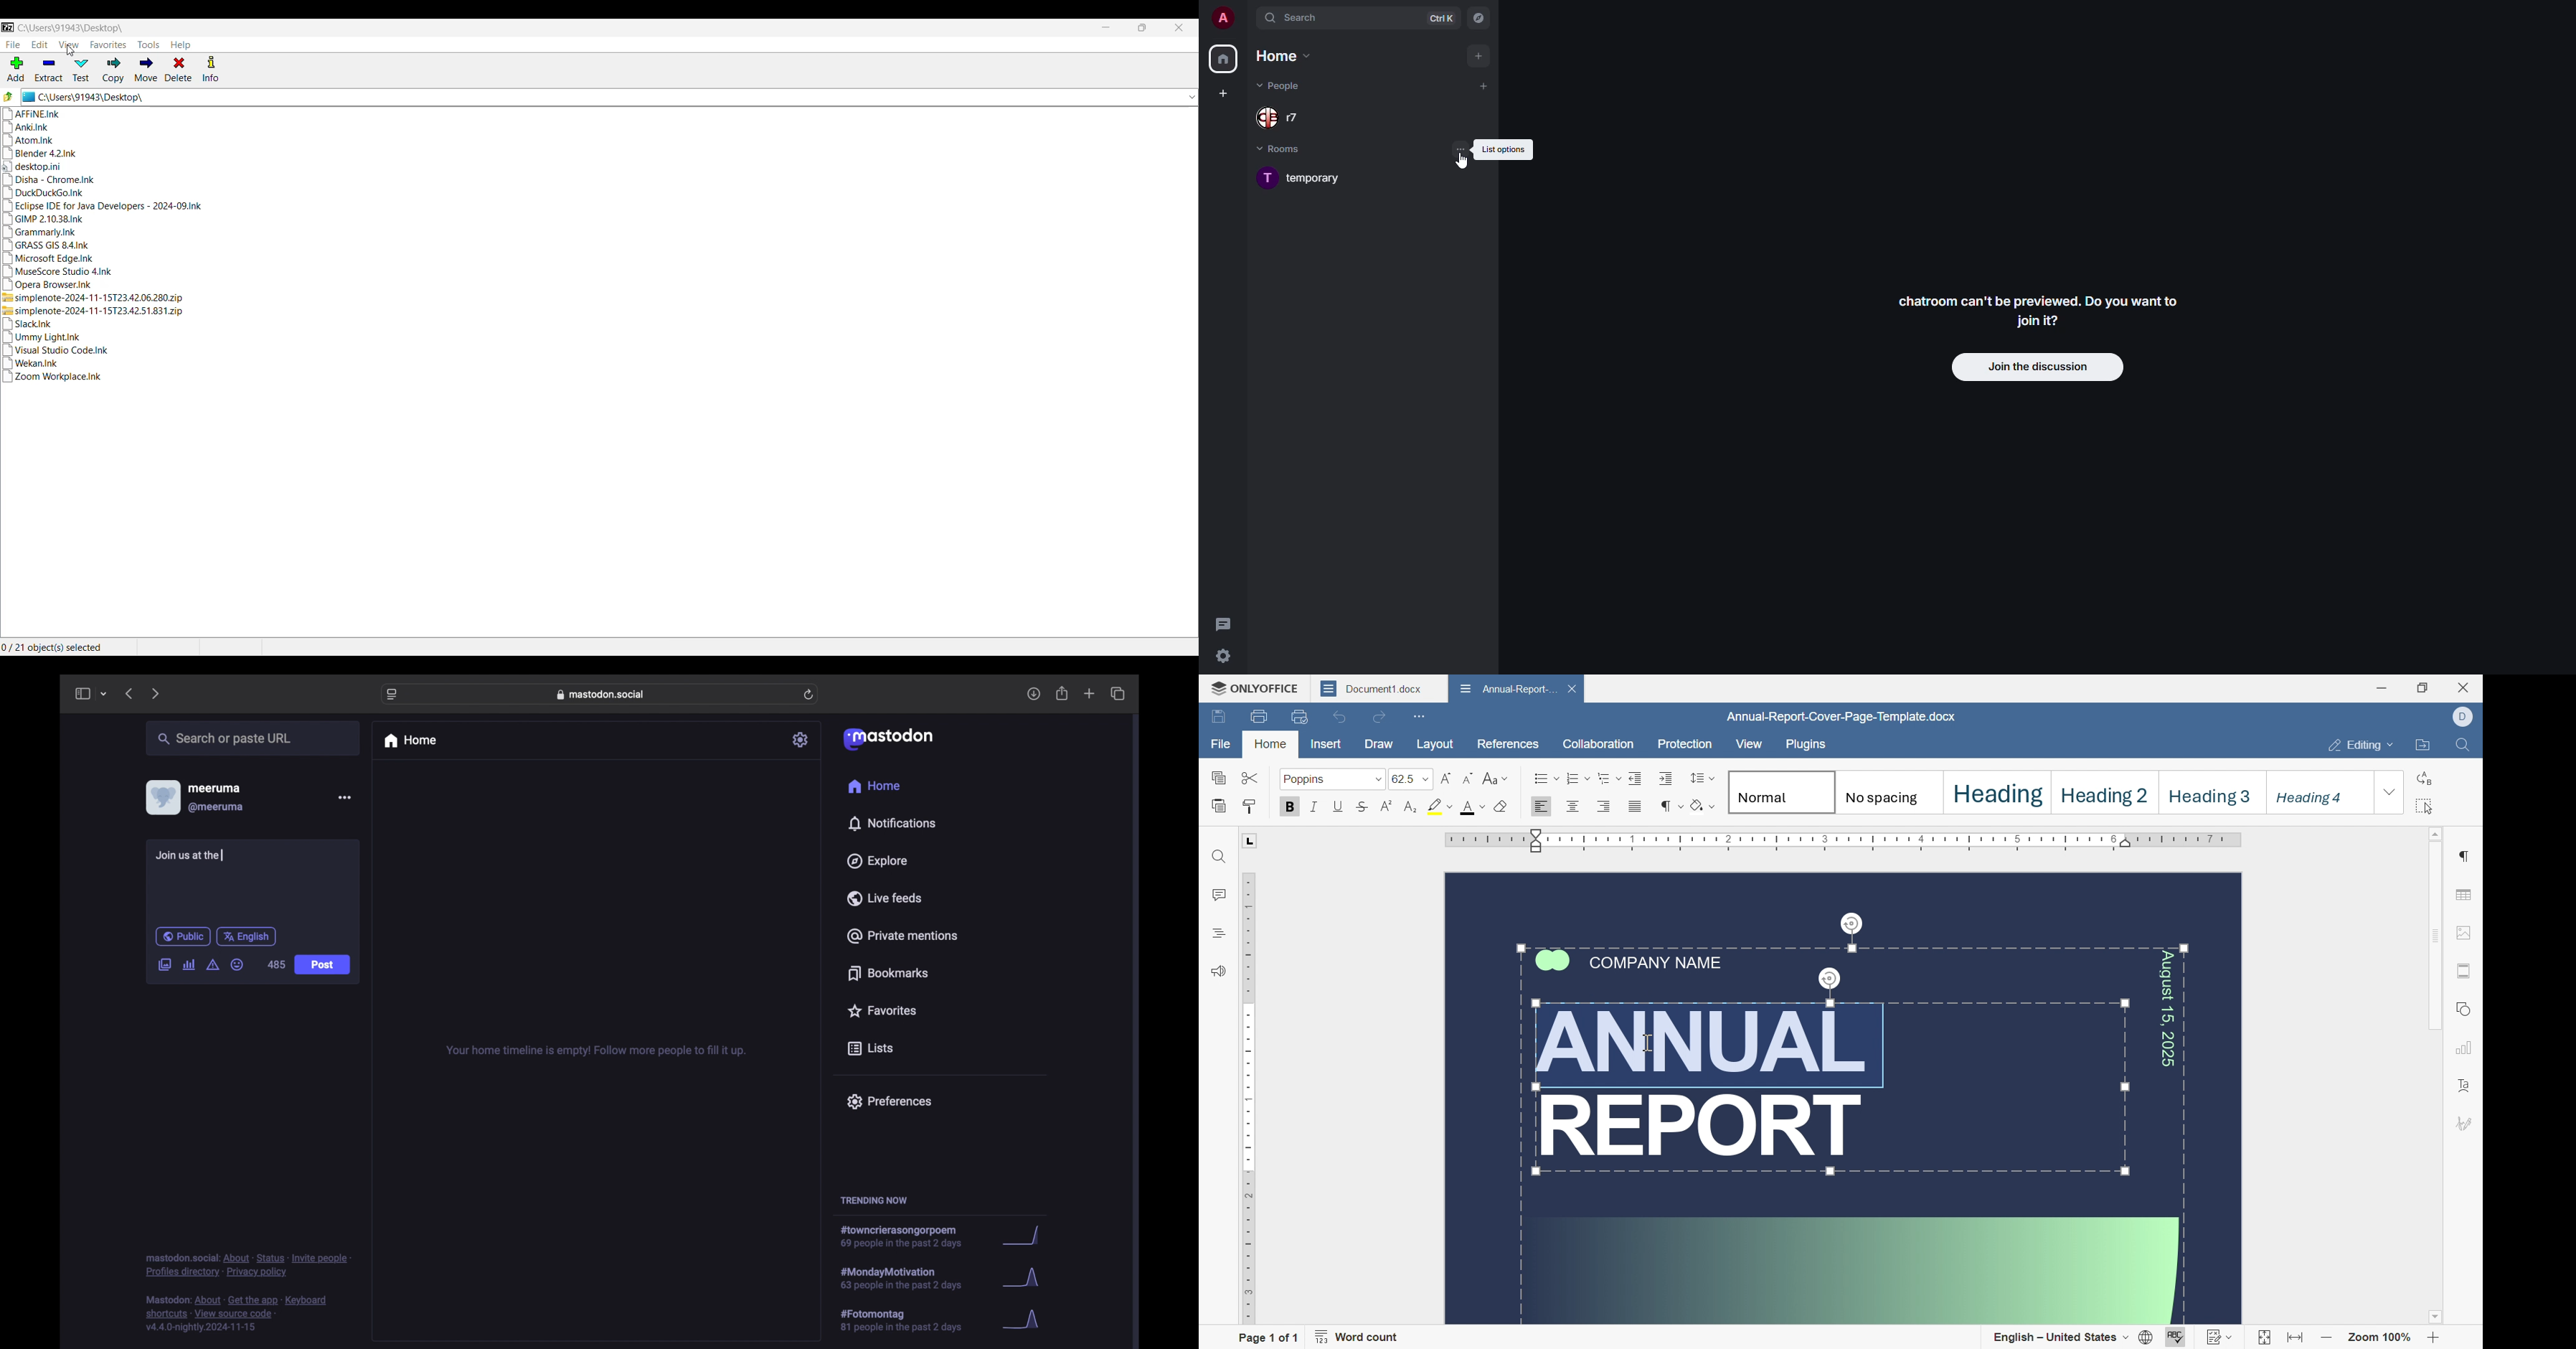  What do you see at coordinates (873, 786) in the screenshot?
I see `home` at bounding box center [873, 786].